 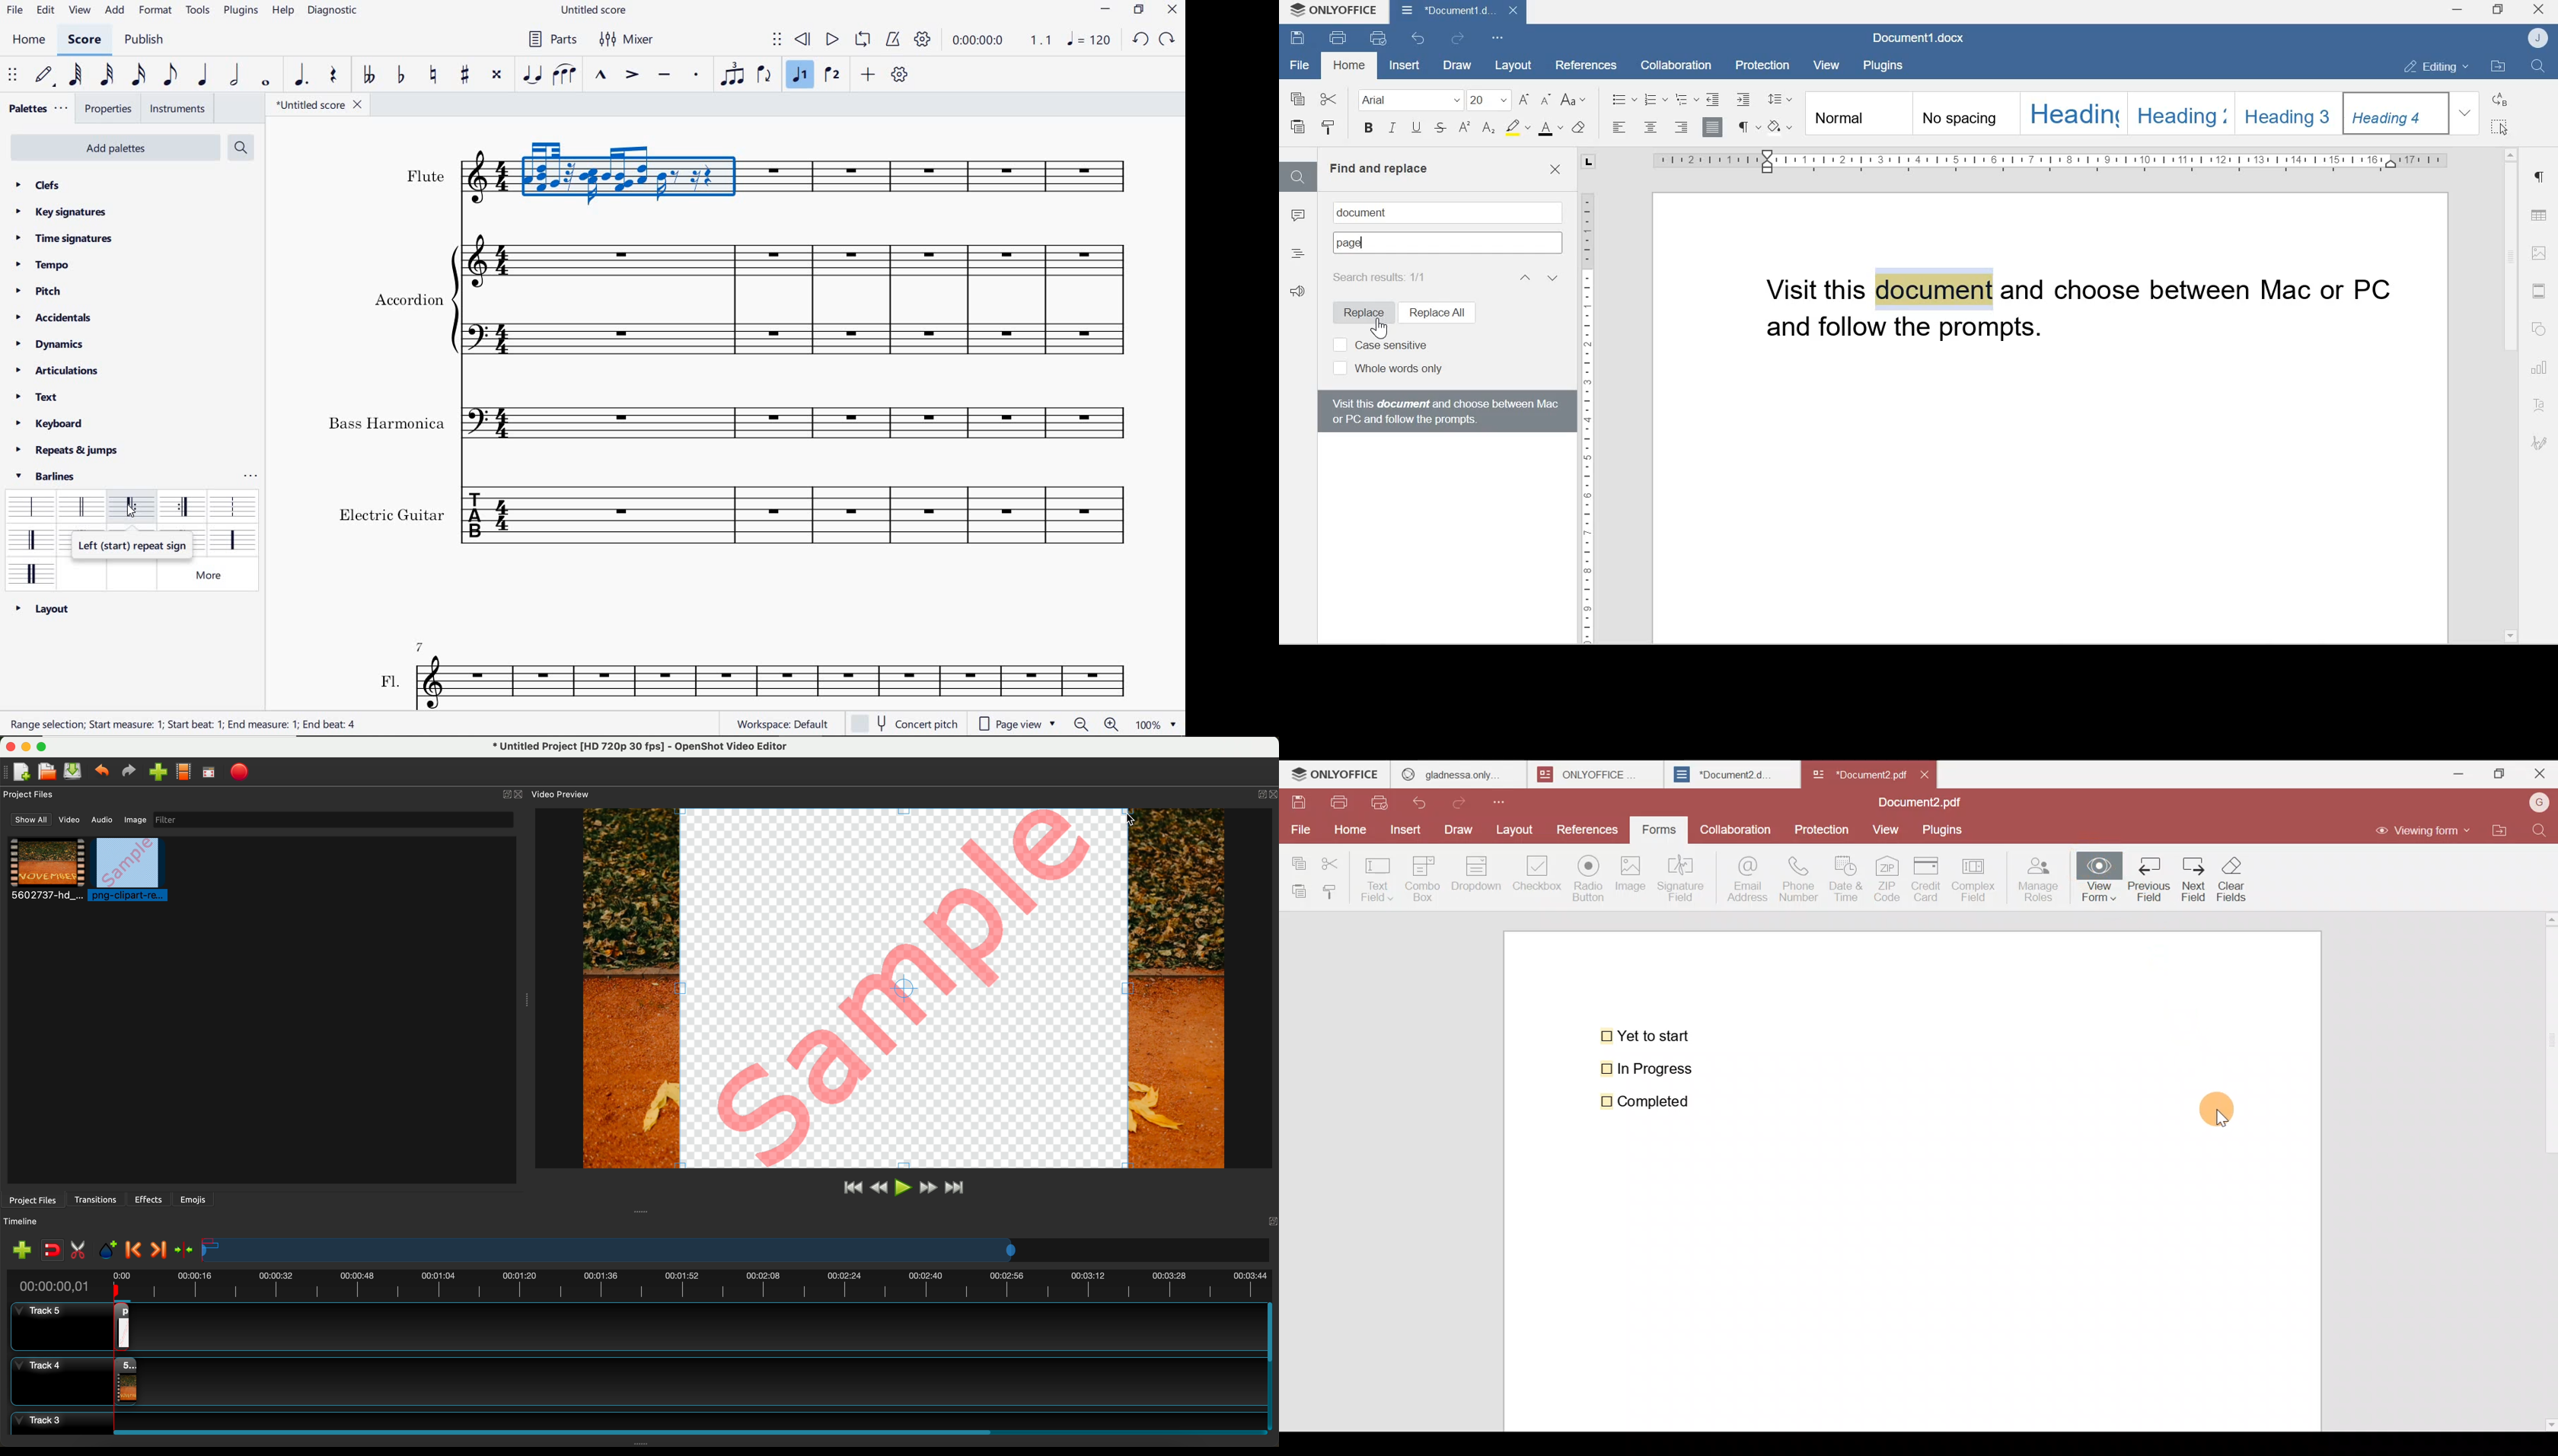 What do you see at coordinates (37, 109) in the screenshot?
I see `palettes` at bounding box center [37, 109].